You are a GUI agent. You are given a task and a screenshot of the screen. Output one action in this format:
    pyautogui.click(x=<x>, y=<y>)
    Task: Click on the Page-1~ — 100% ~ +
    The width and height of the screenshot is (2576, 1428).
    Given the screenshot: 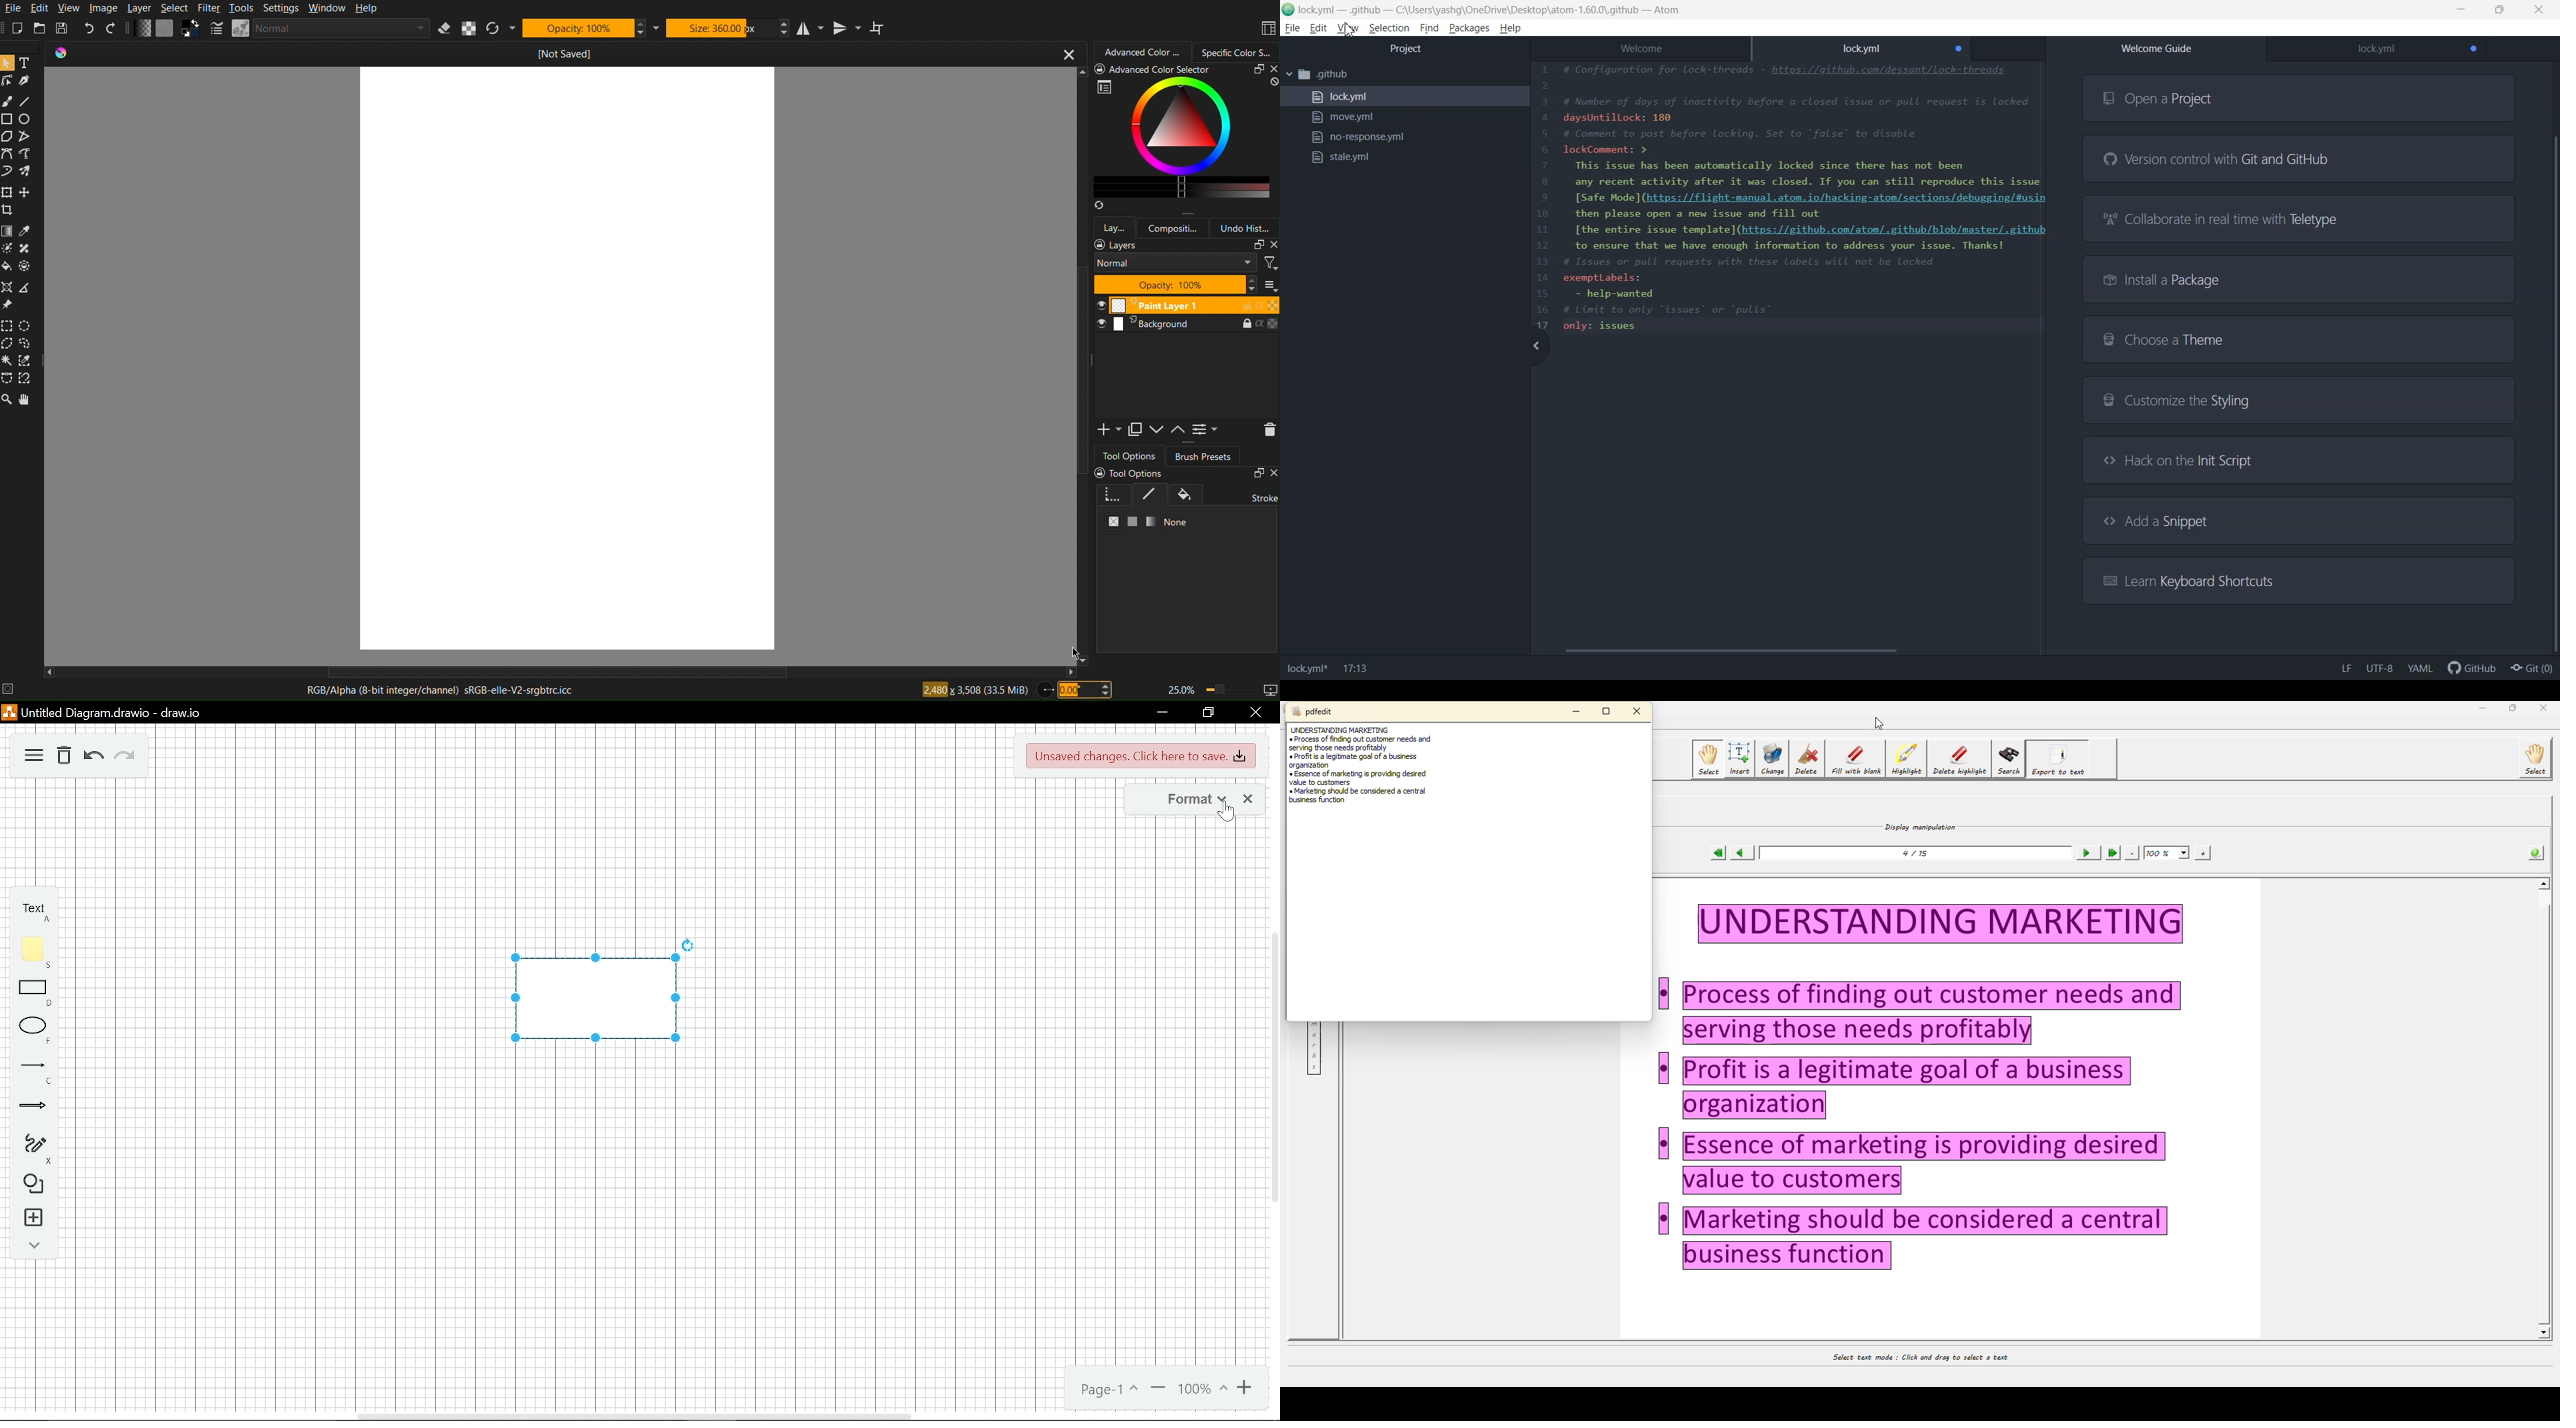 What is the action you would take?
    pyautogui.click(x=1168, y=1388)
    